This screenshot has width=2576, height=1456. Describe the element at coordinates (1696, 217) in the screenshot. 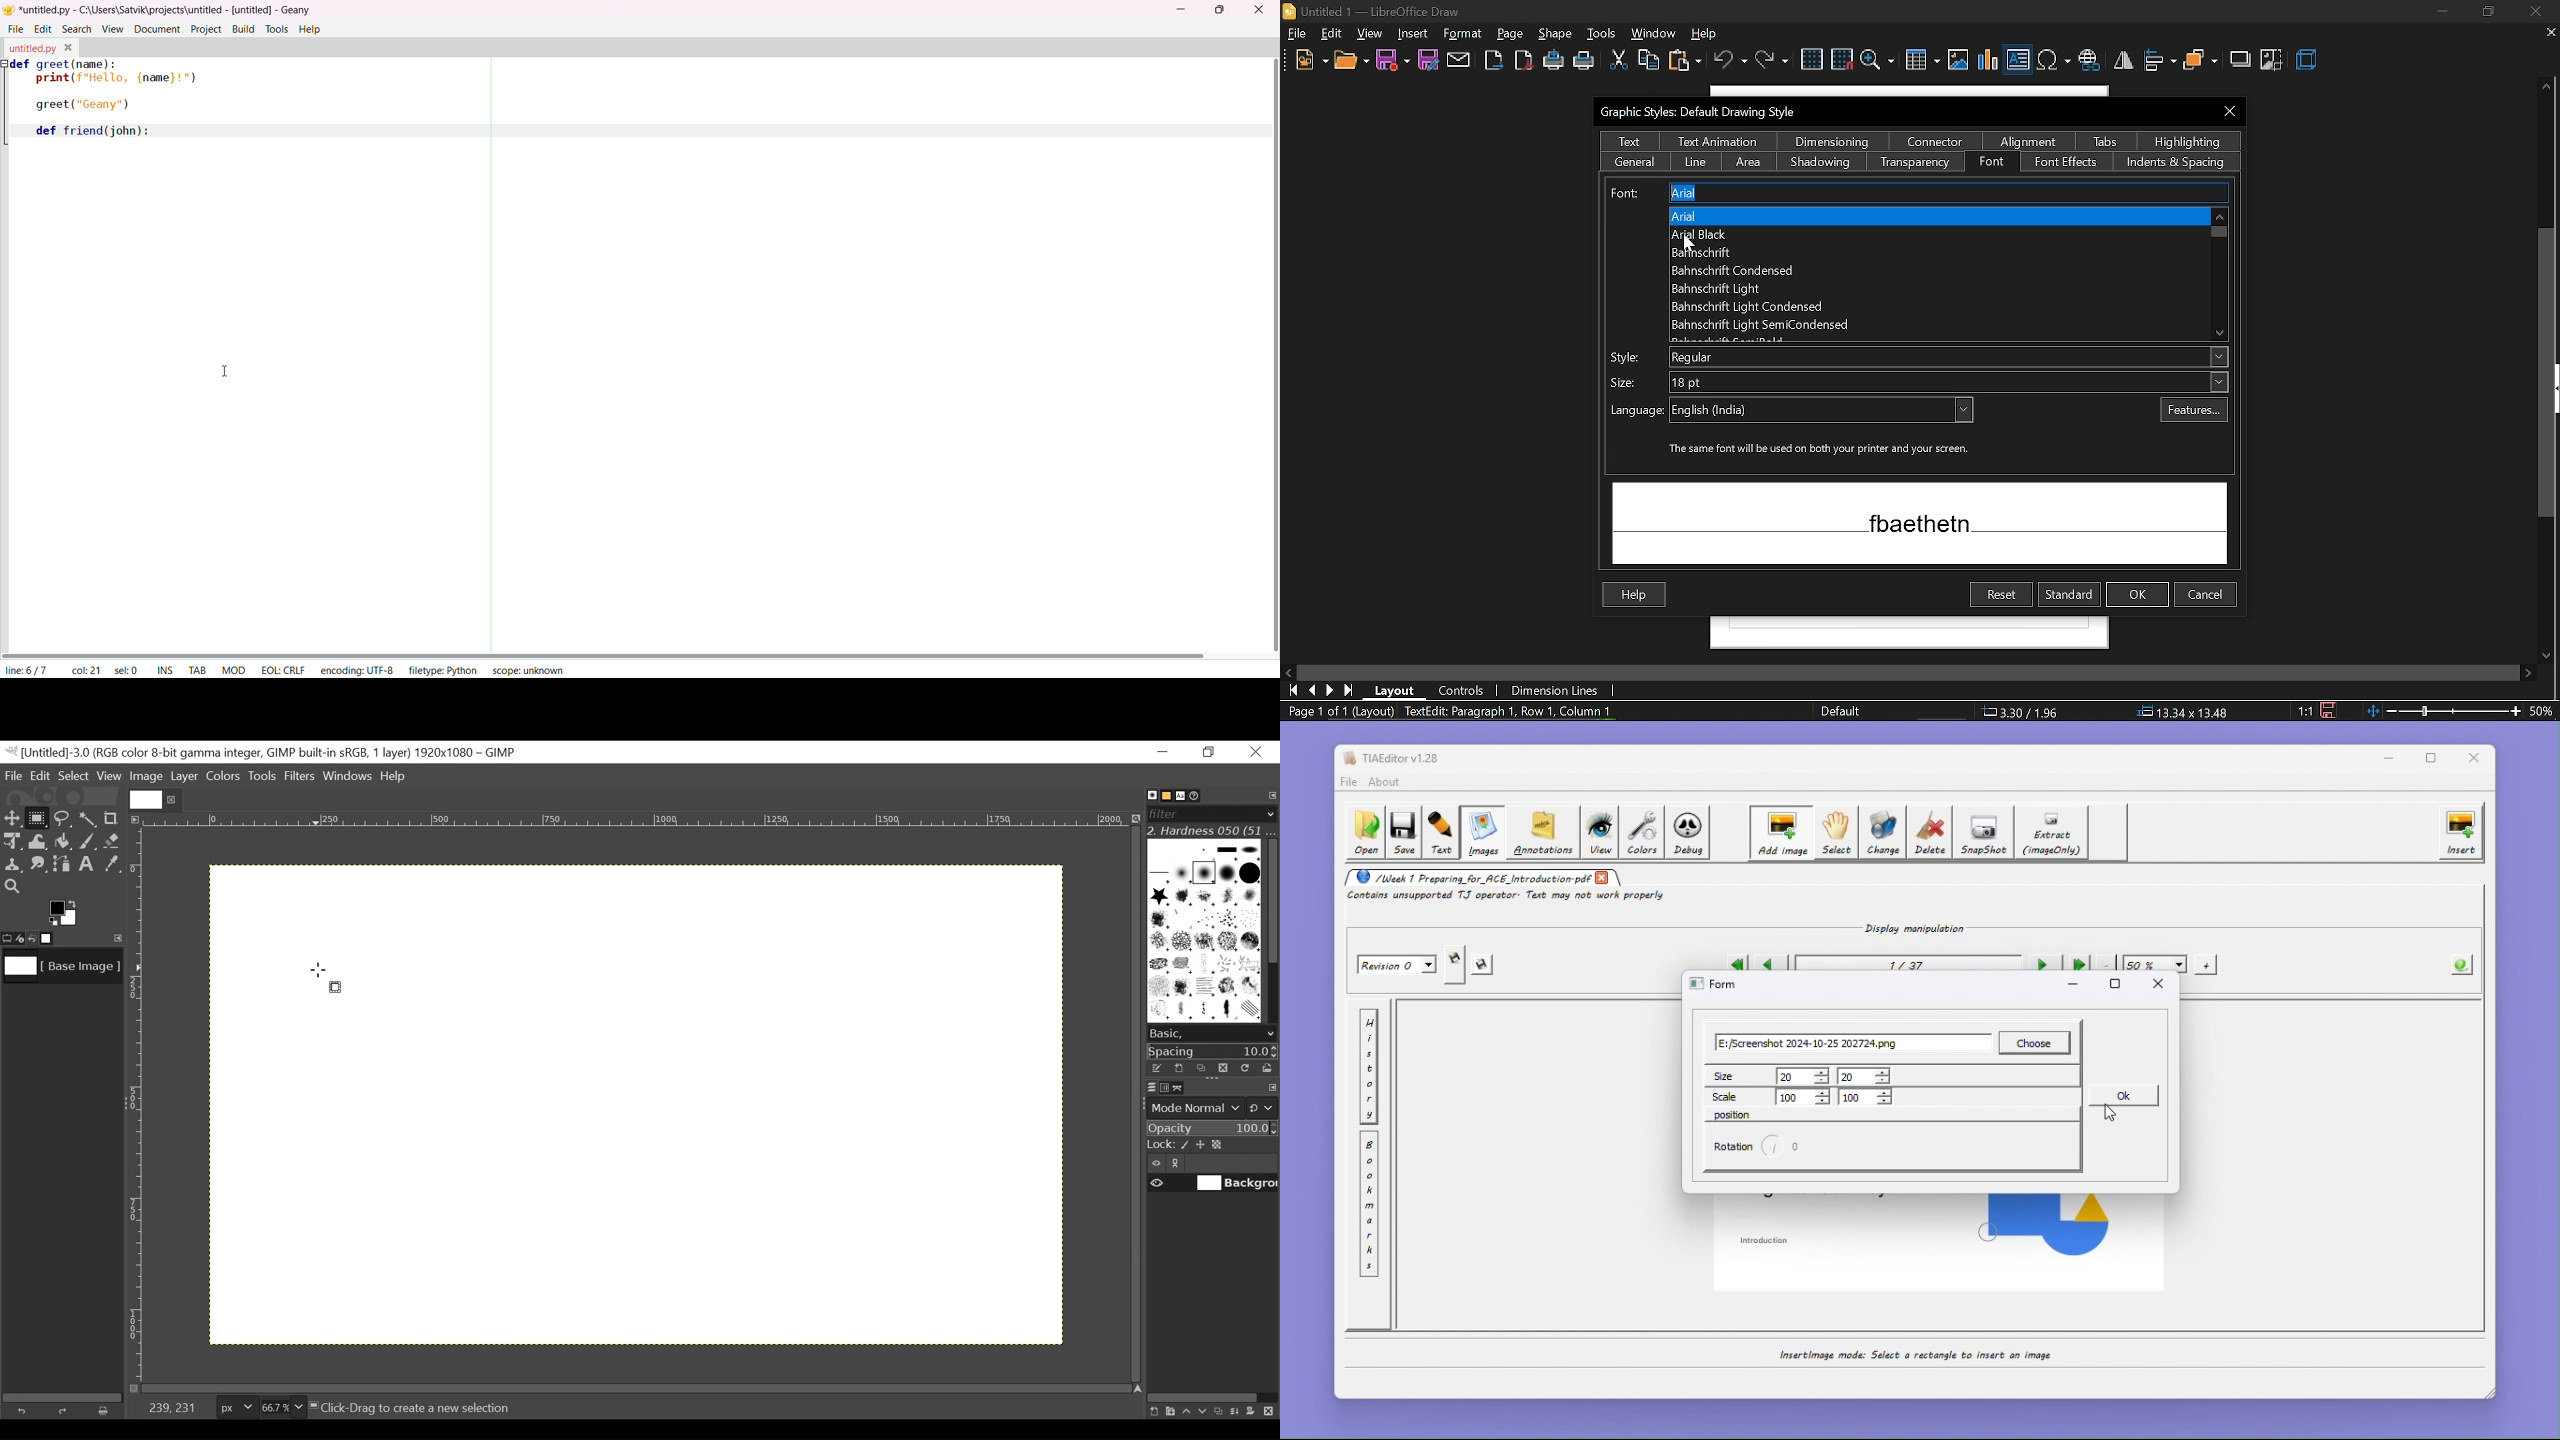

I see `Arial` at that location.